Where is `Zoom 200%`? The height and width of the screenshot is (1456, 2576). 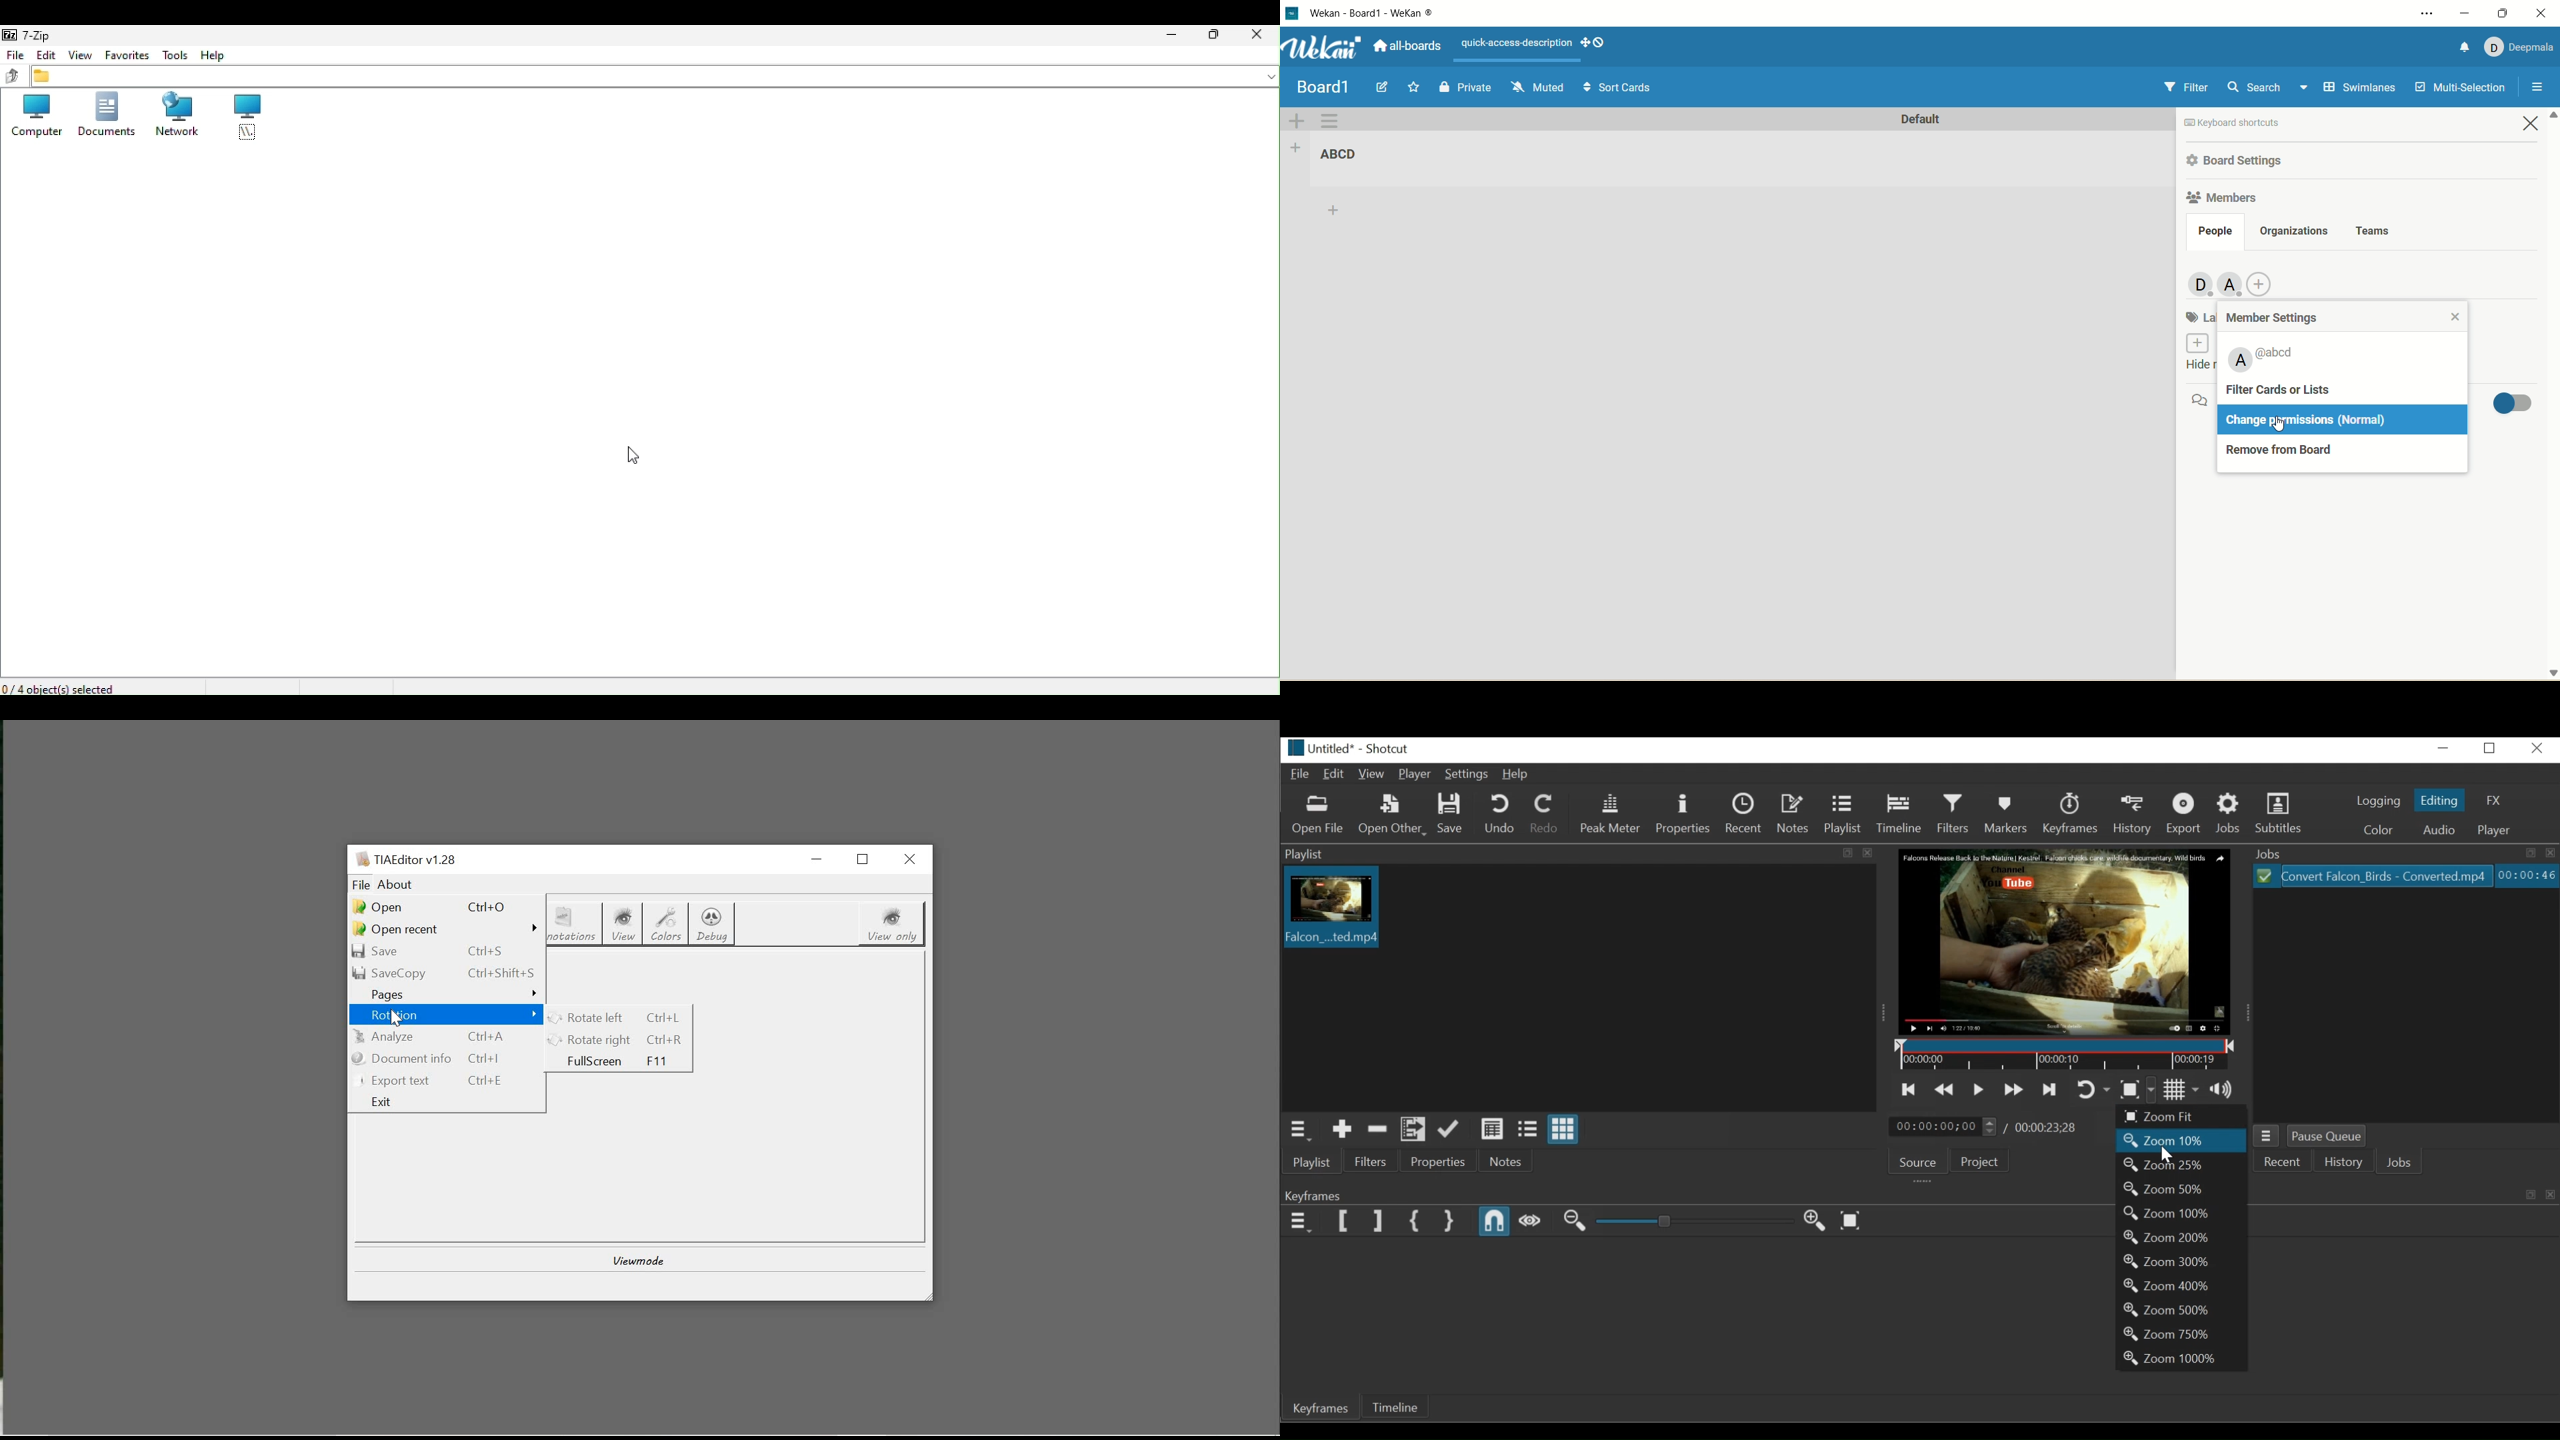
Zoom 200% is located at coordinates (2181, 1238).